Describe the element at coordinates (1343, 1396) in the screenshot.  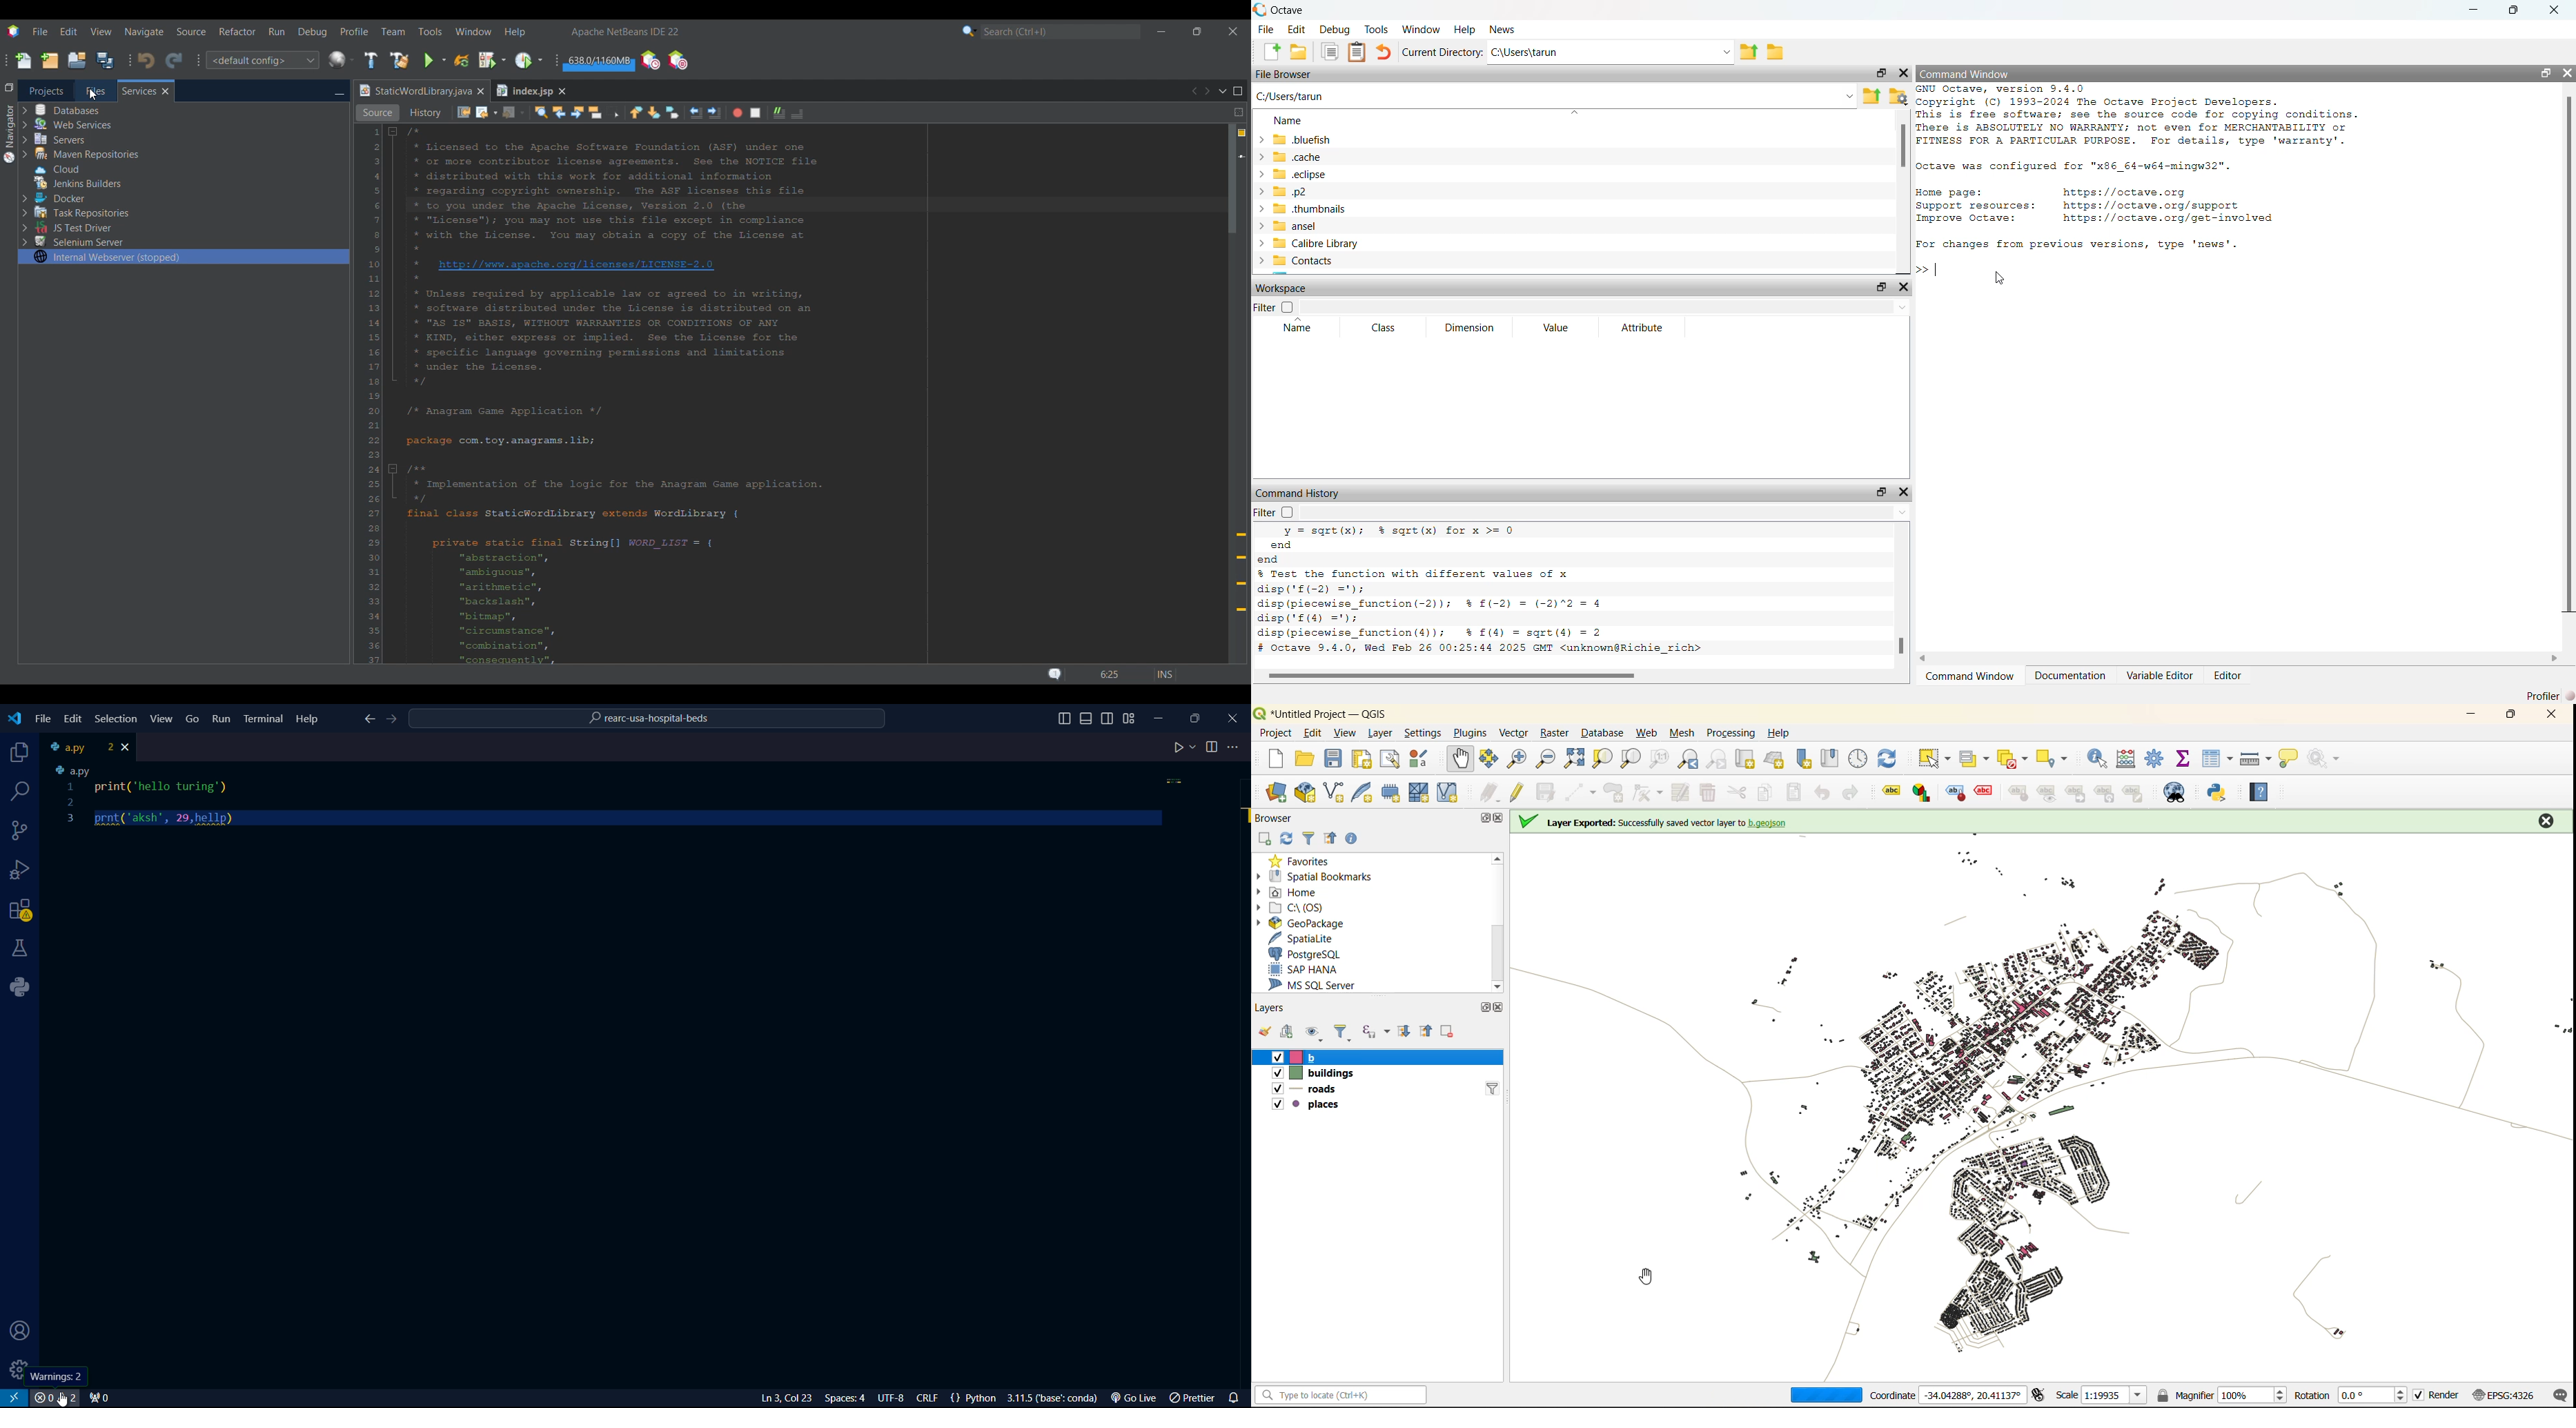
I see `status  bar` at that location.